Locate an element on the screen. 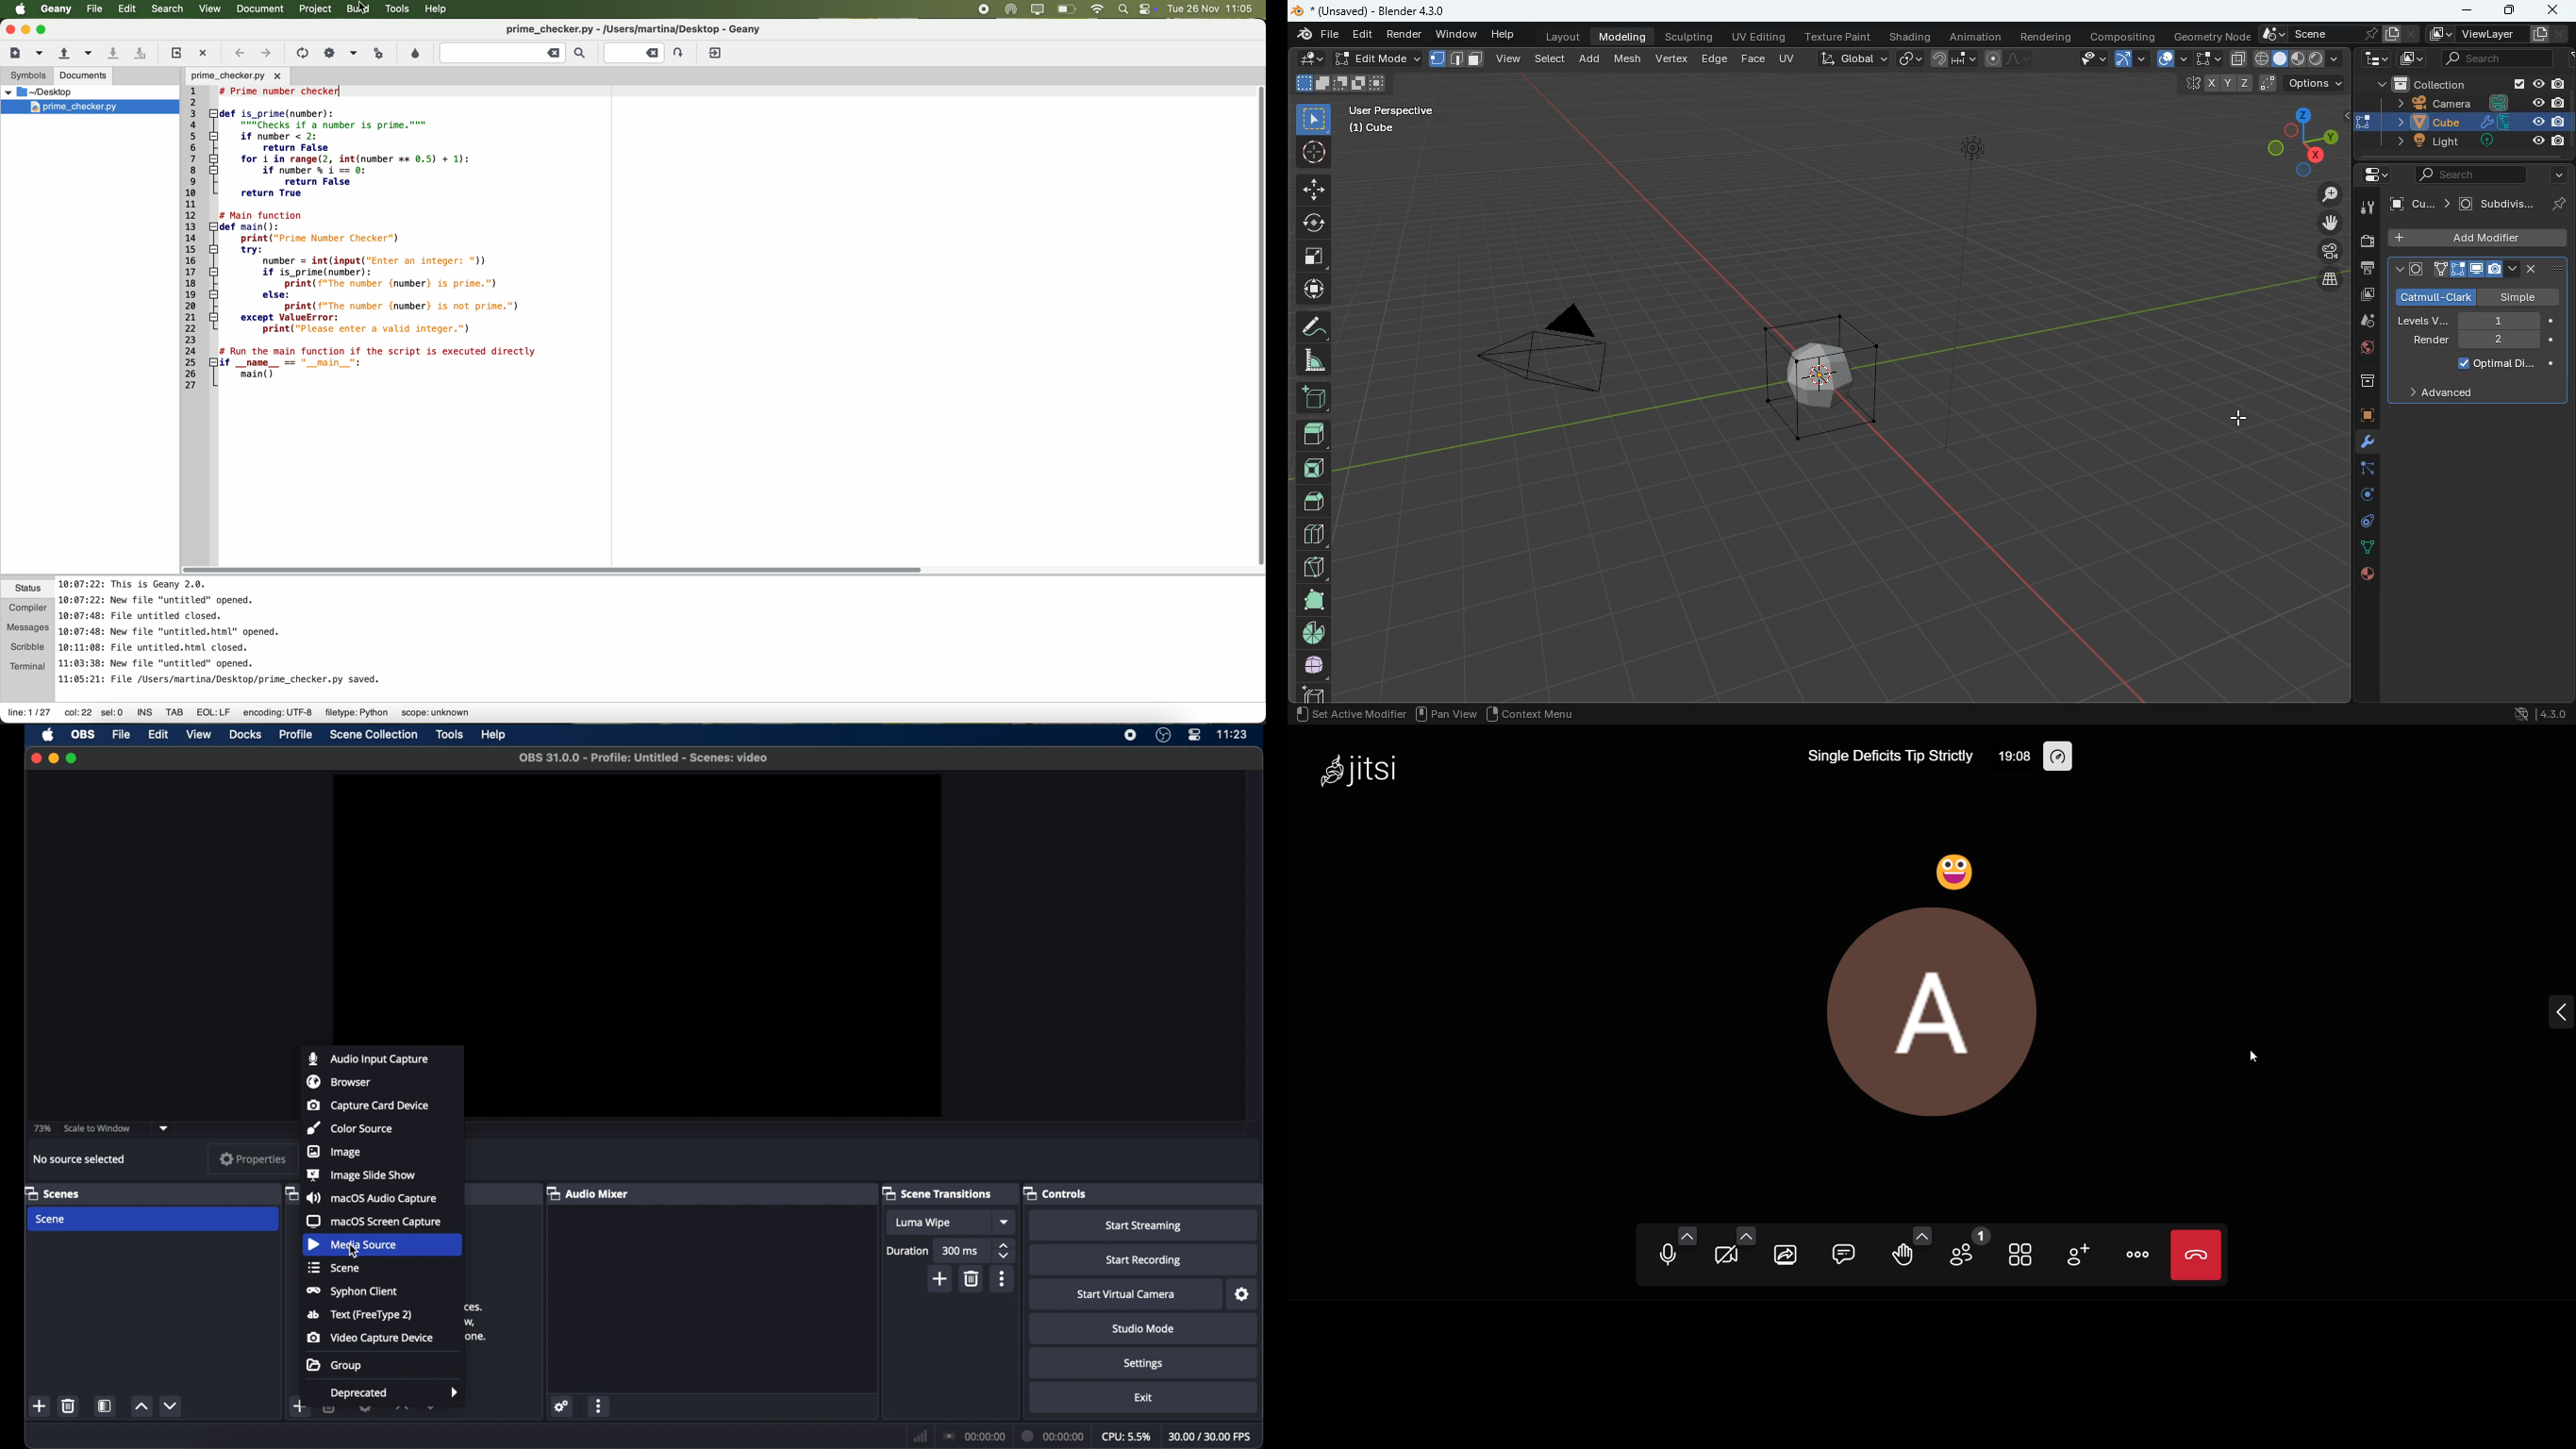  obscure text is located at coordinates (476, 1322).